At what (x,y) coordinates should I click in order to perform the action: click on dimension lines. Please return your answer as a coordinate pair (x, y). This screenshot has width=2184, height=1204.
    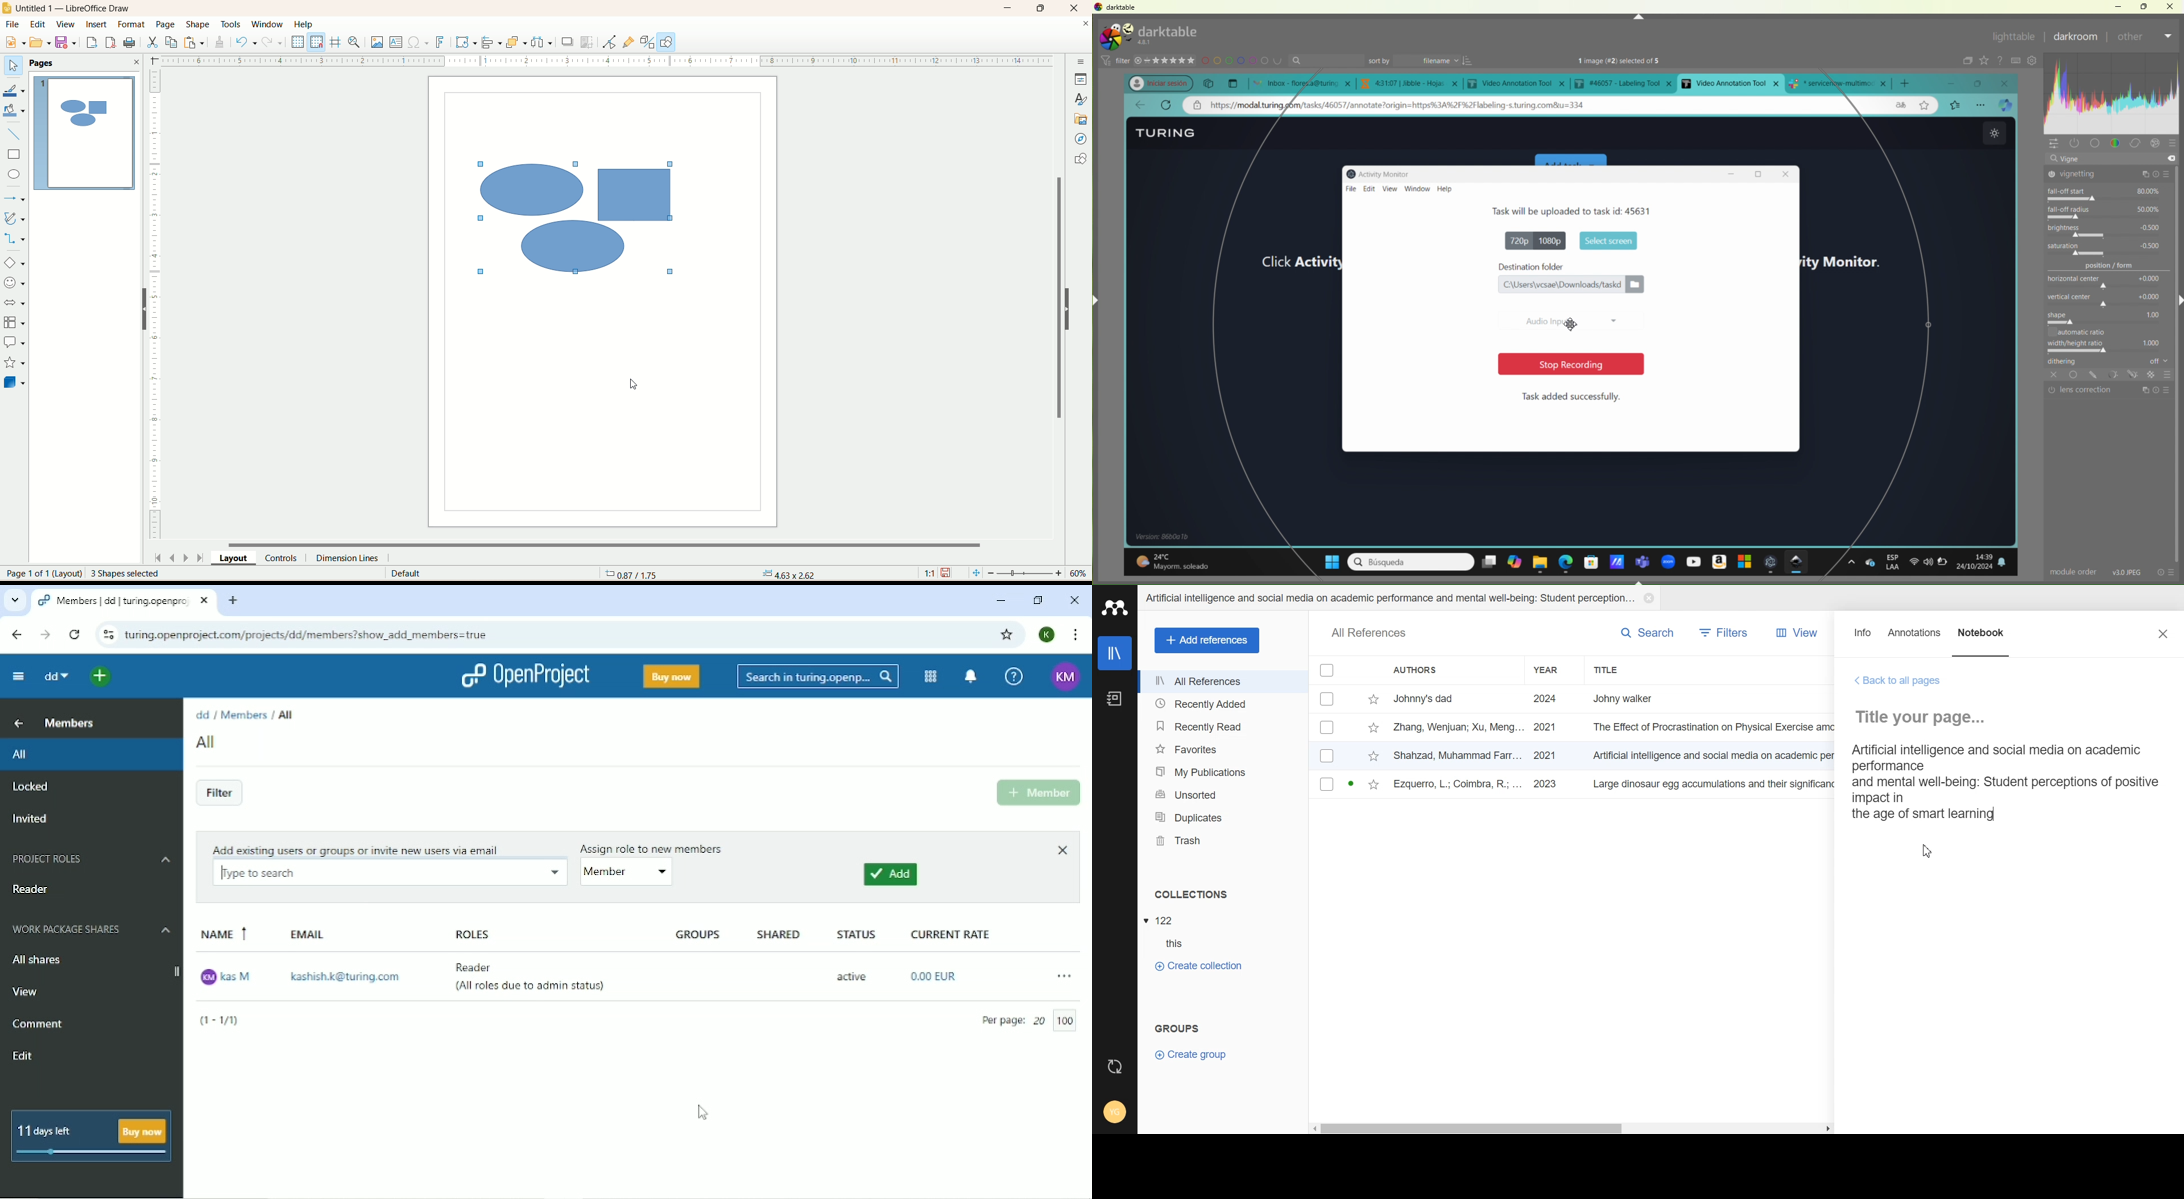
    Looking at the image, I should click on (349, 559).